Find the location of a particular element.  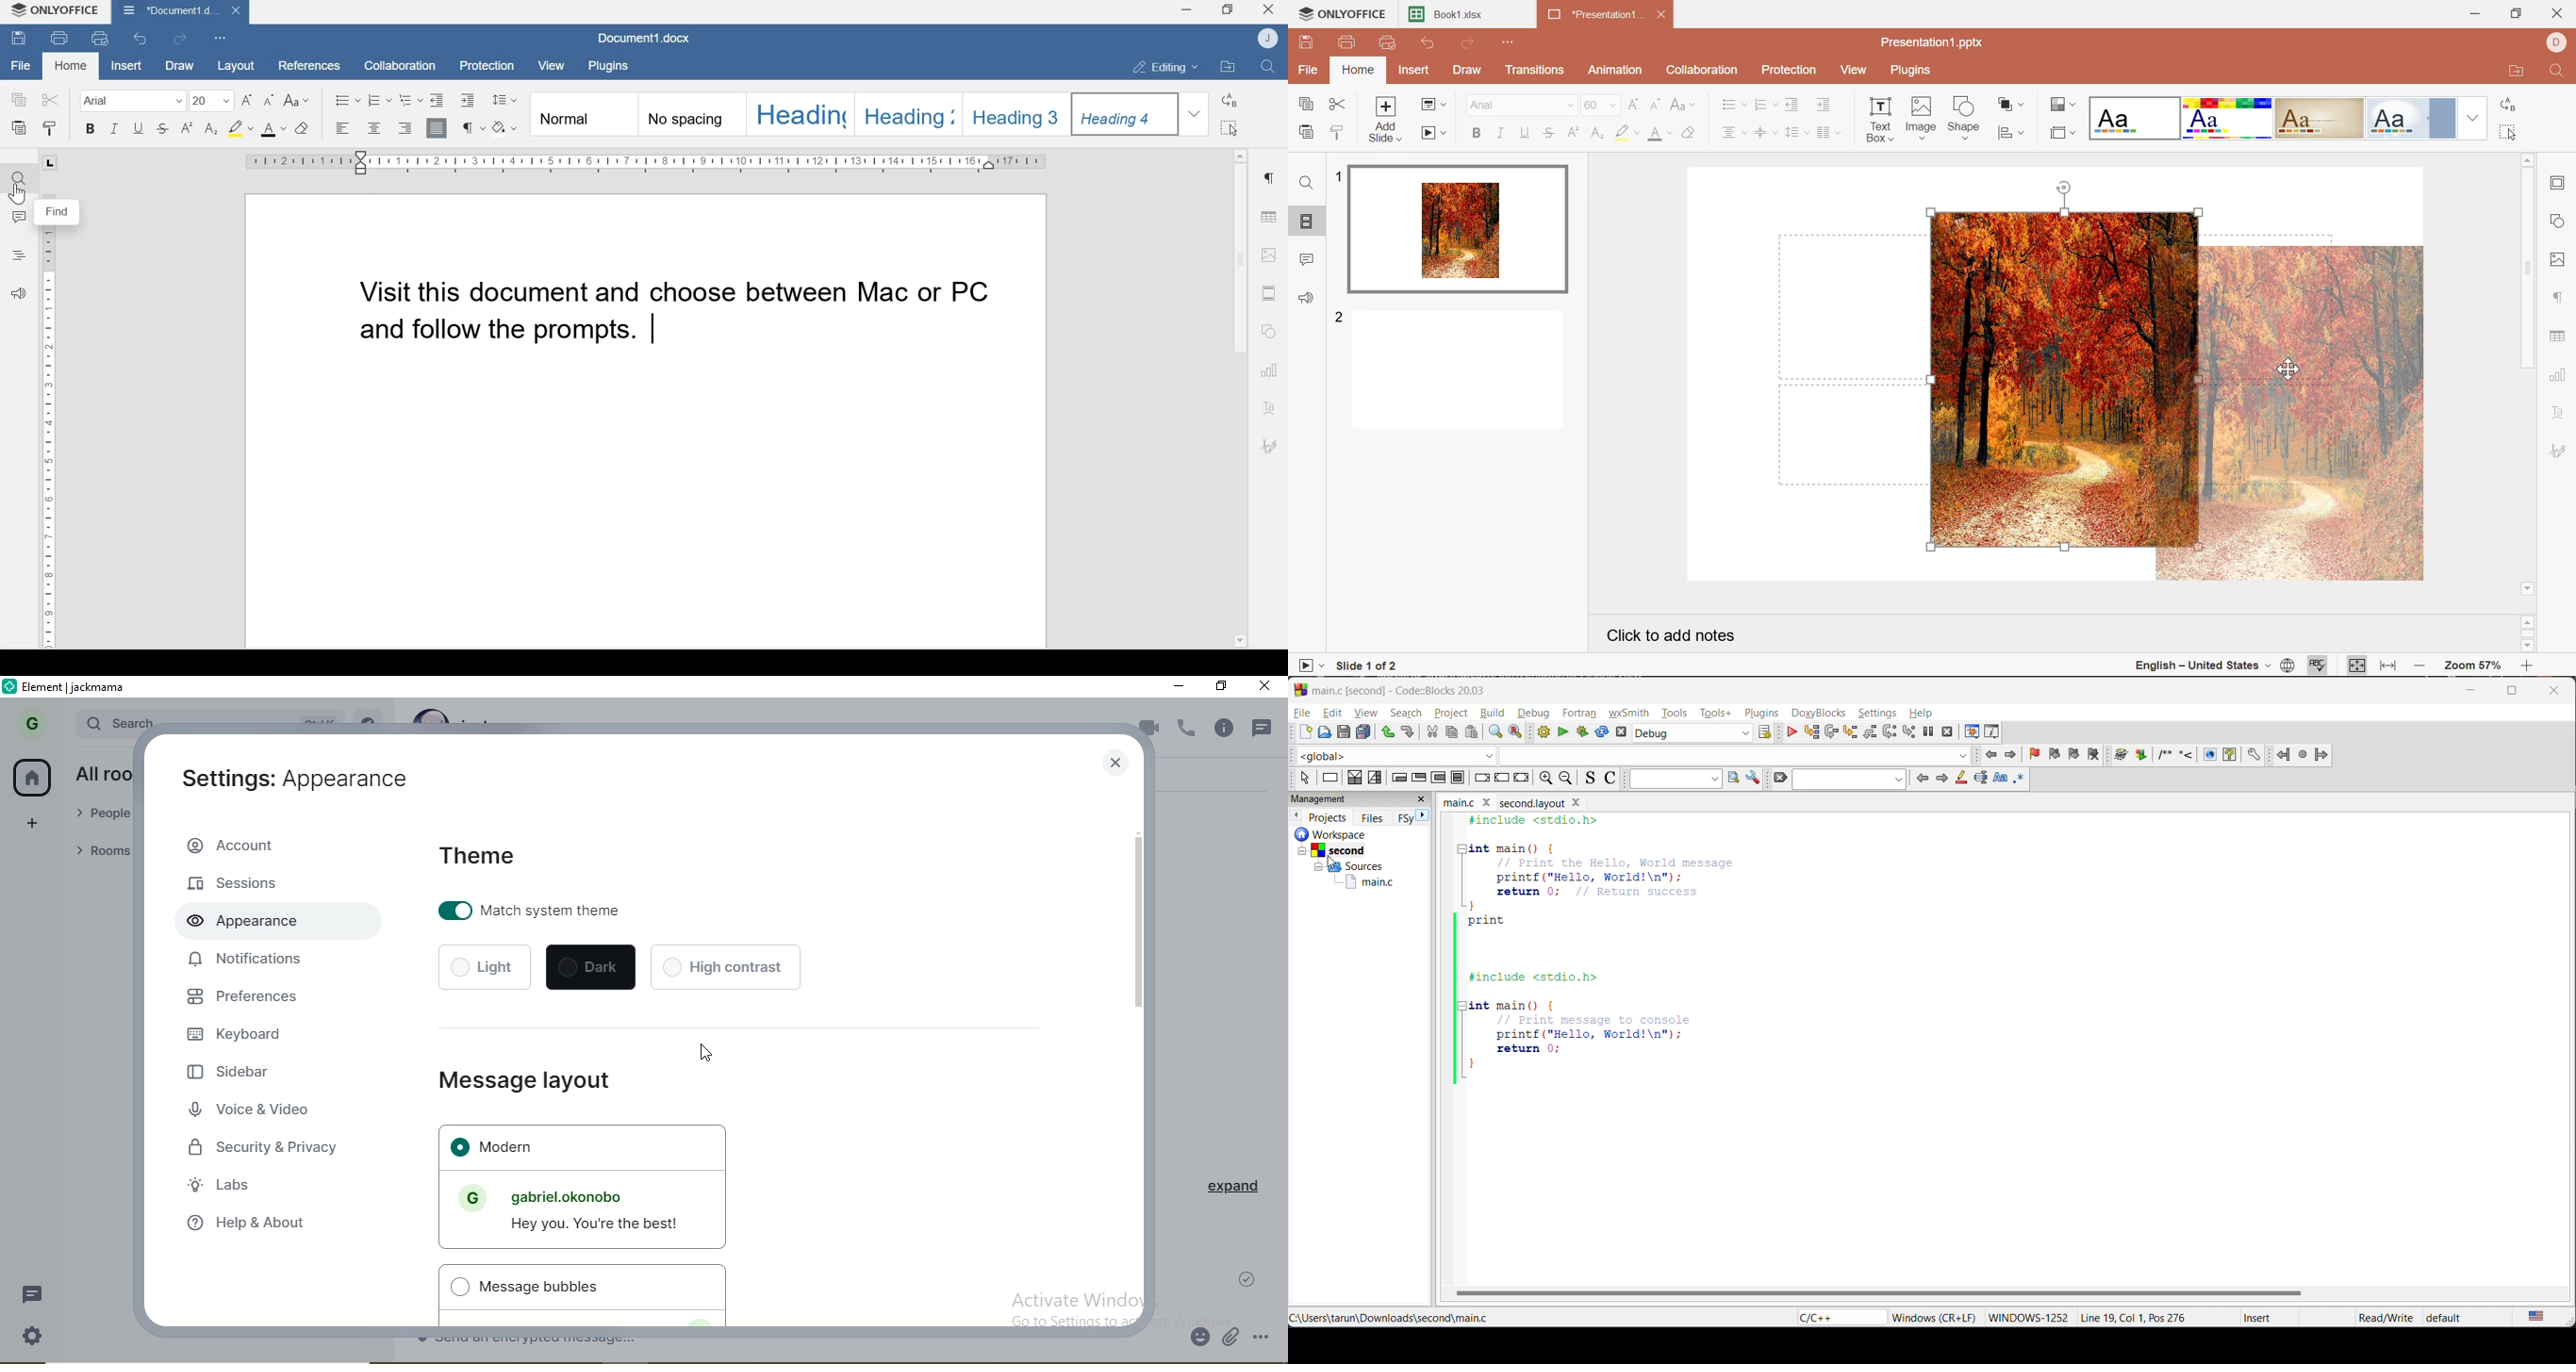

Editing is located at coordinates (1158, 66).